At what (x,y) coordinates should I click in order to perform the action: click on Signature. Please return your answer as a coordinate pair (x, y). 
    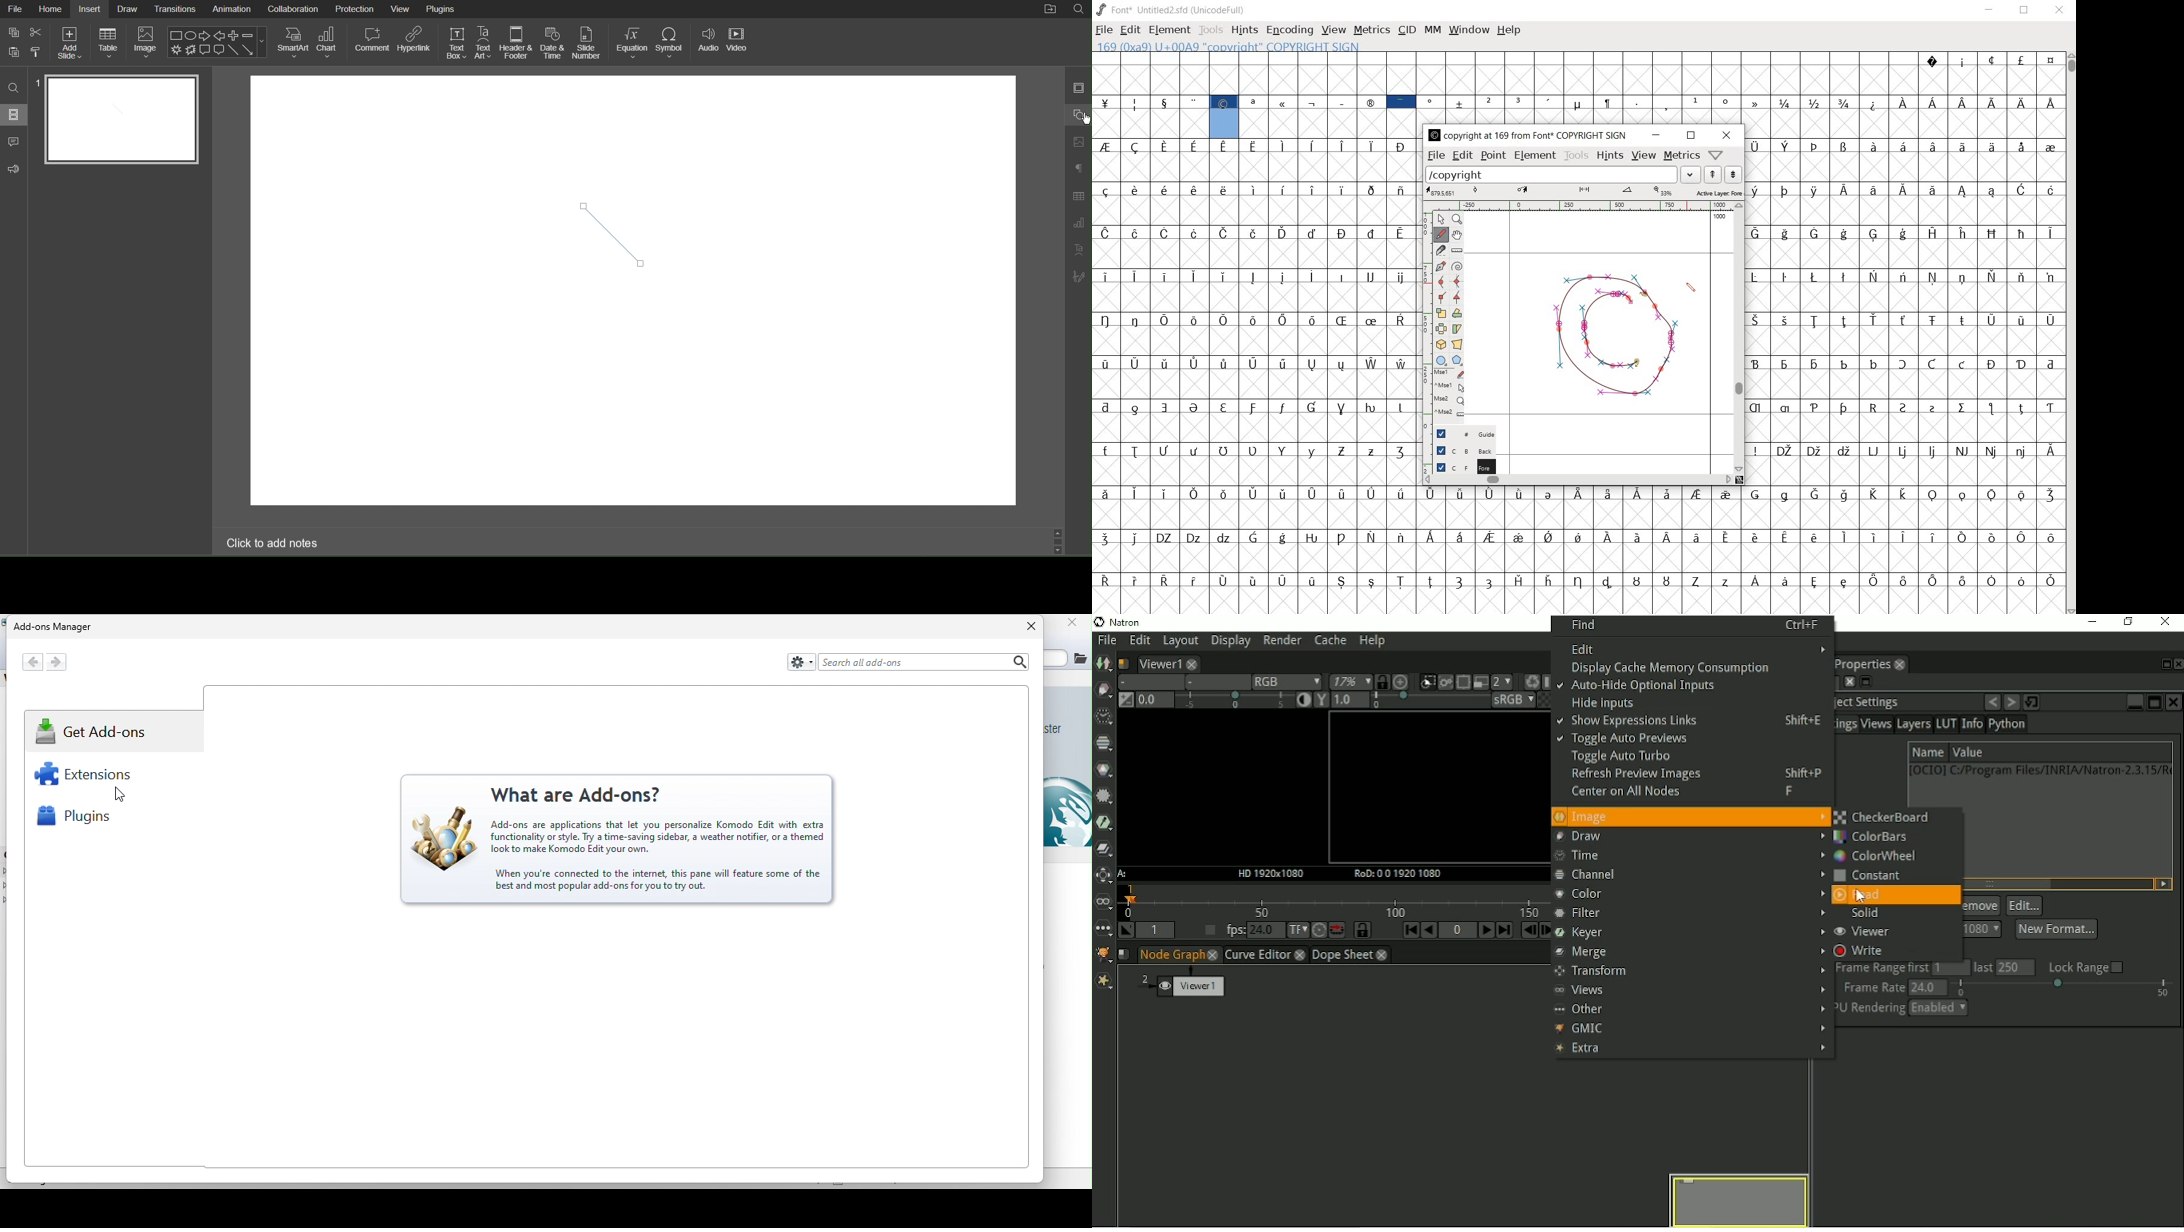
    Looking at the image, I should click on (1079, 277).